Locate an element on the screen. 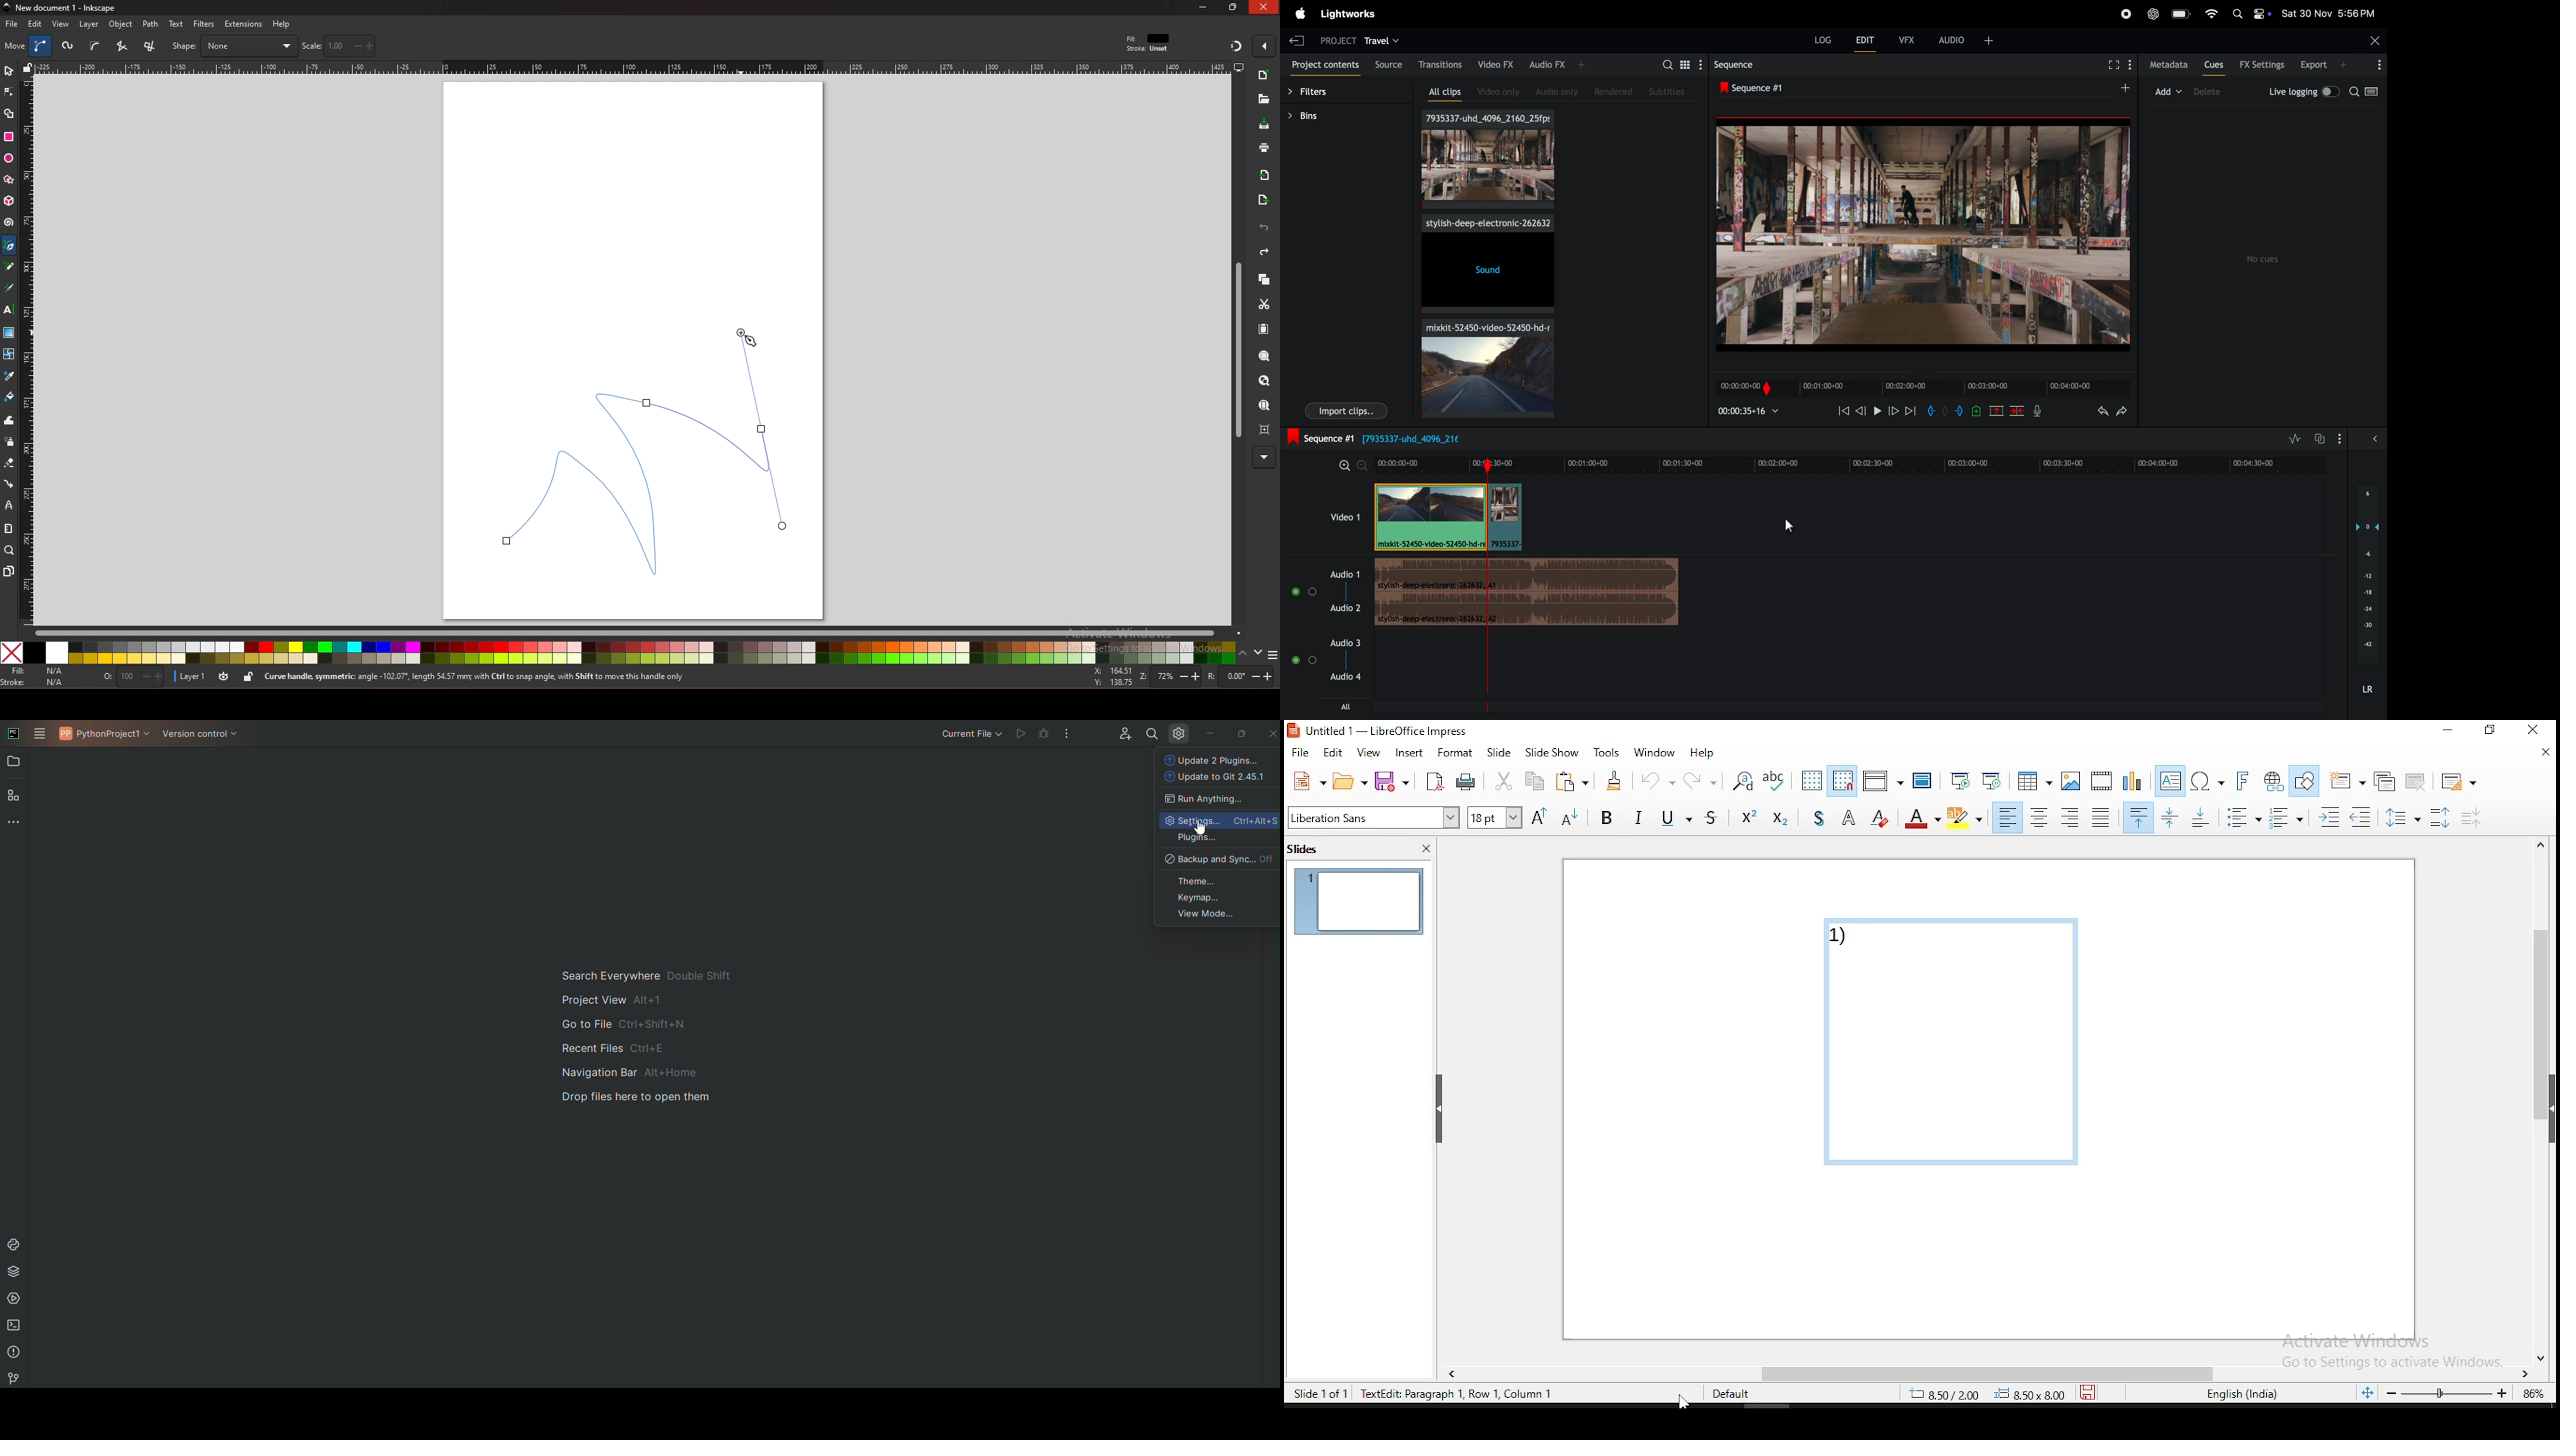  battery is located at coordinates (2182, 15).